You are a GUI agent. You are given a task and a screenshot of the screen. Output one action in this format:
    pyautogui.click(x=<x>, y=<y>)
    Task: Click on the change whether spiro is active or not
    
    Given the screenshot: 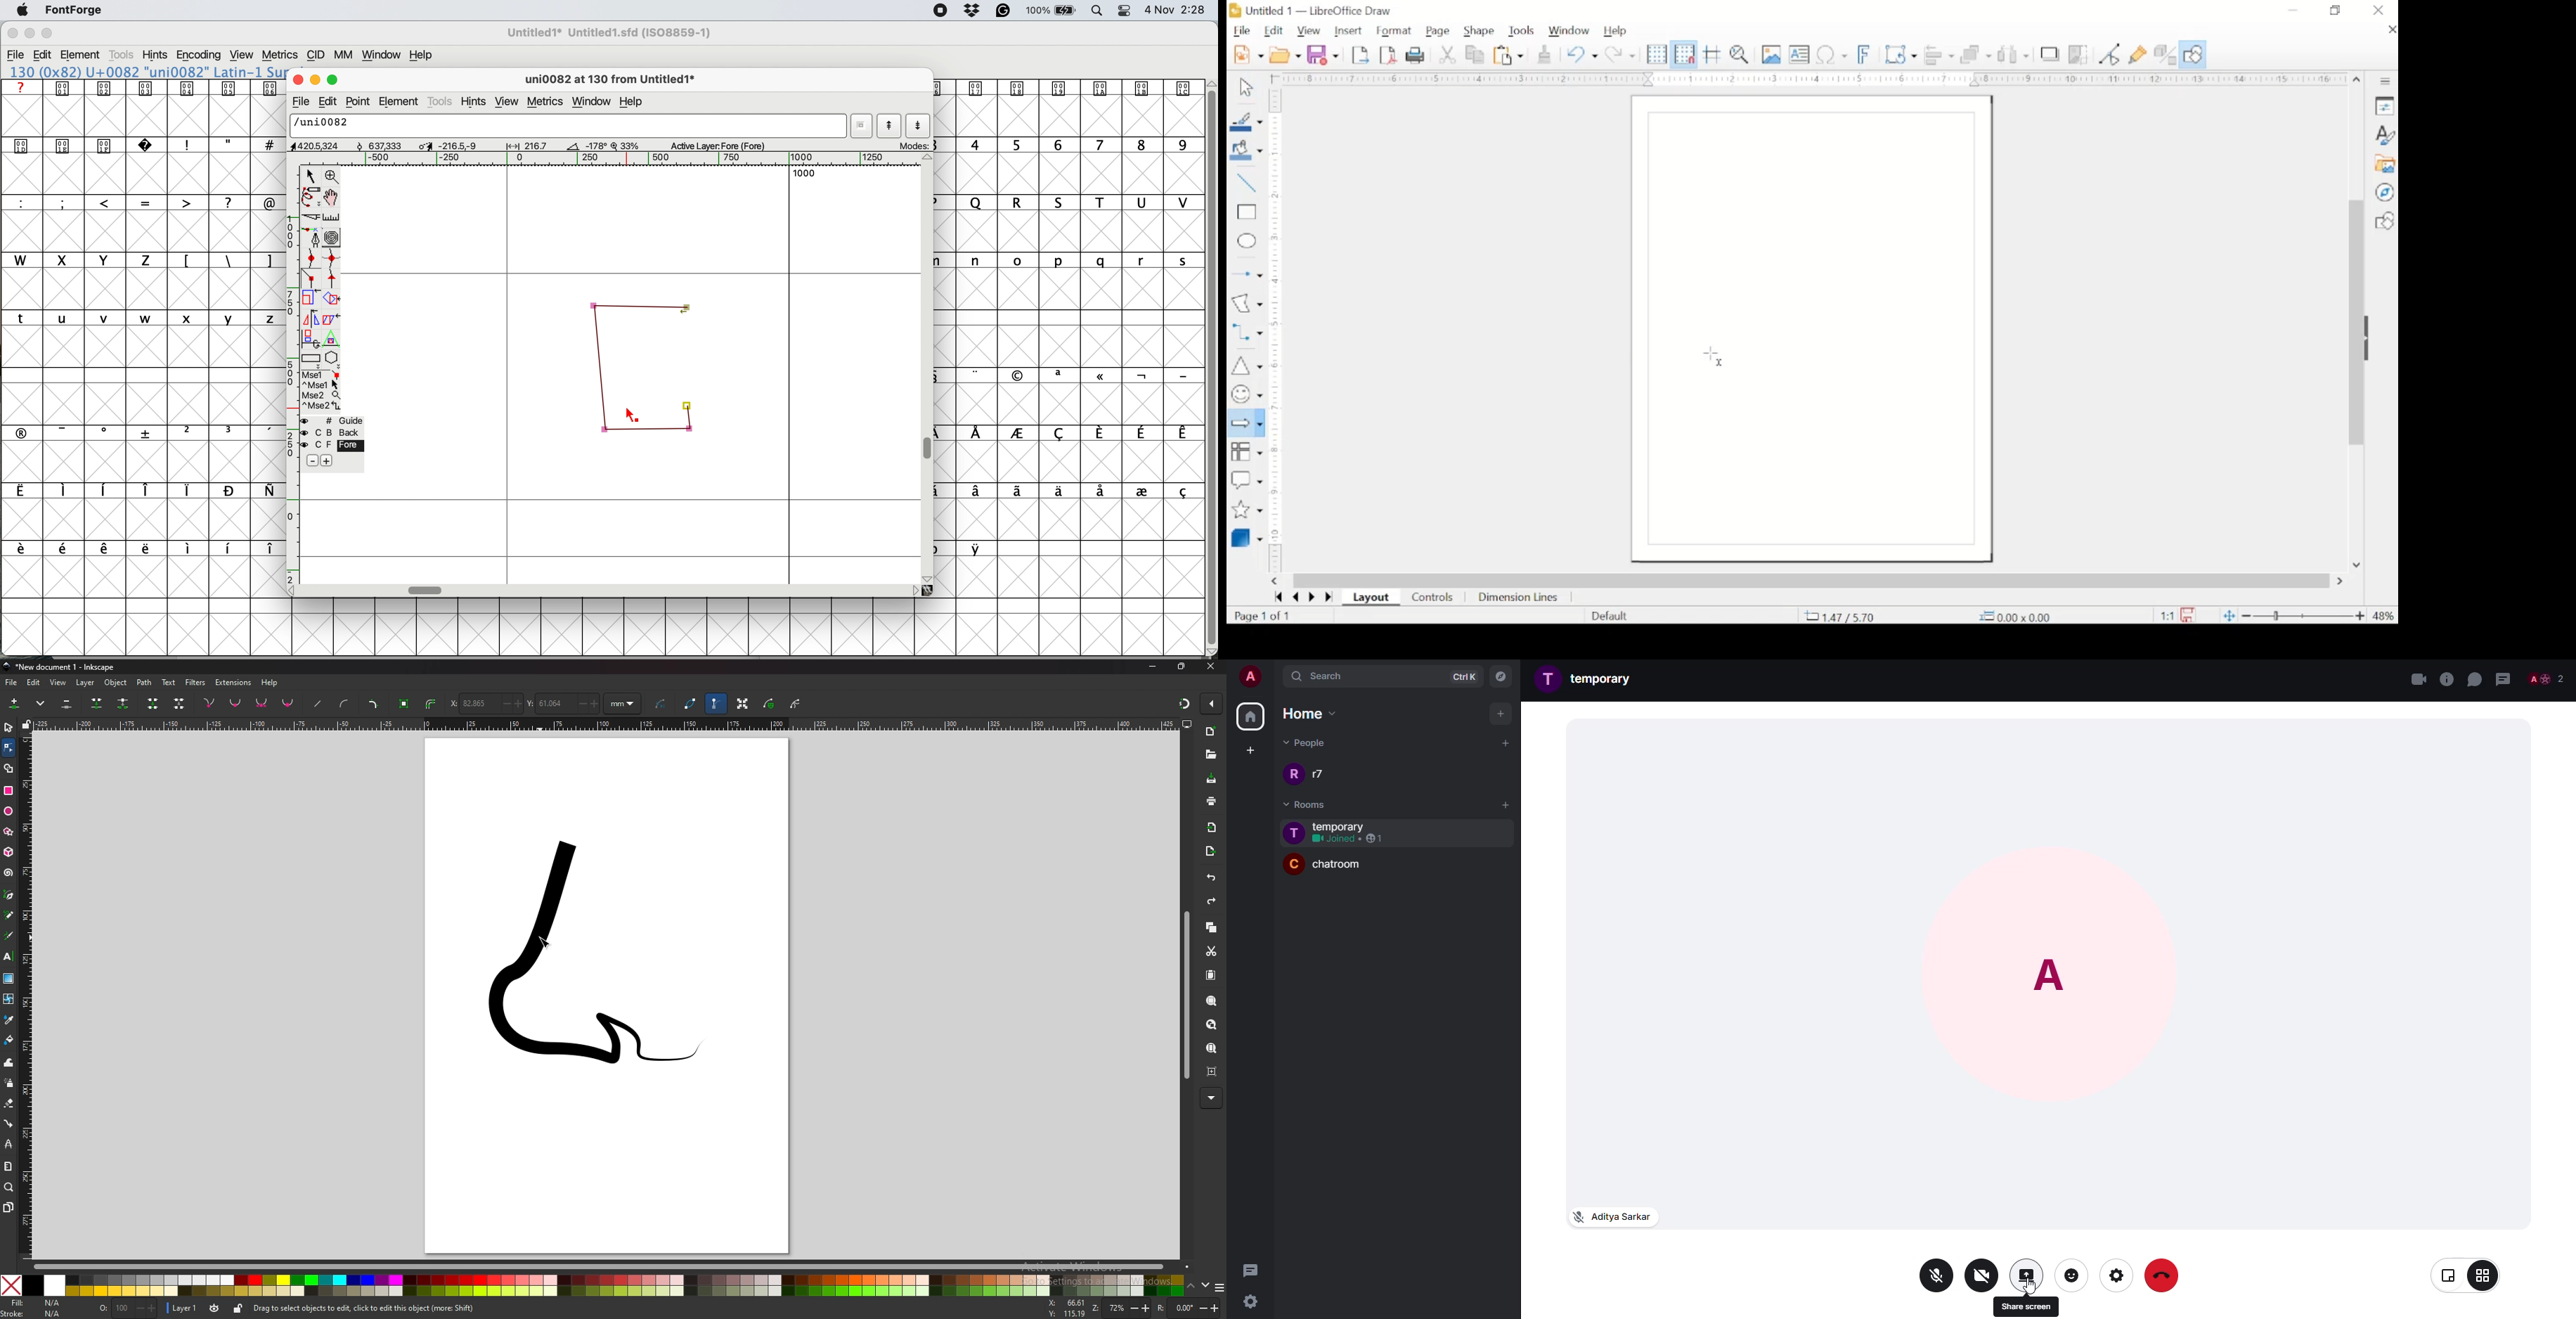 What is the action you would take?
    pyautogui.click(x=333, y=237)
    